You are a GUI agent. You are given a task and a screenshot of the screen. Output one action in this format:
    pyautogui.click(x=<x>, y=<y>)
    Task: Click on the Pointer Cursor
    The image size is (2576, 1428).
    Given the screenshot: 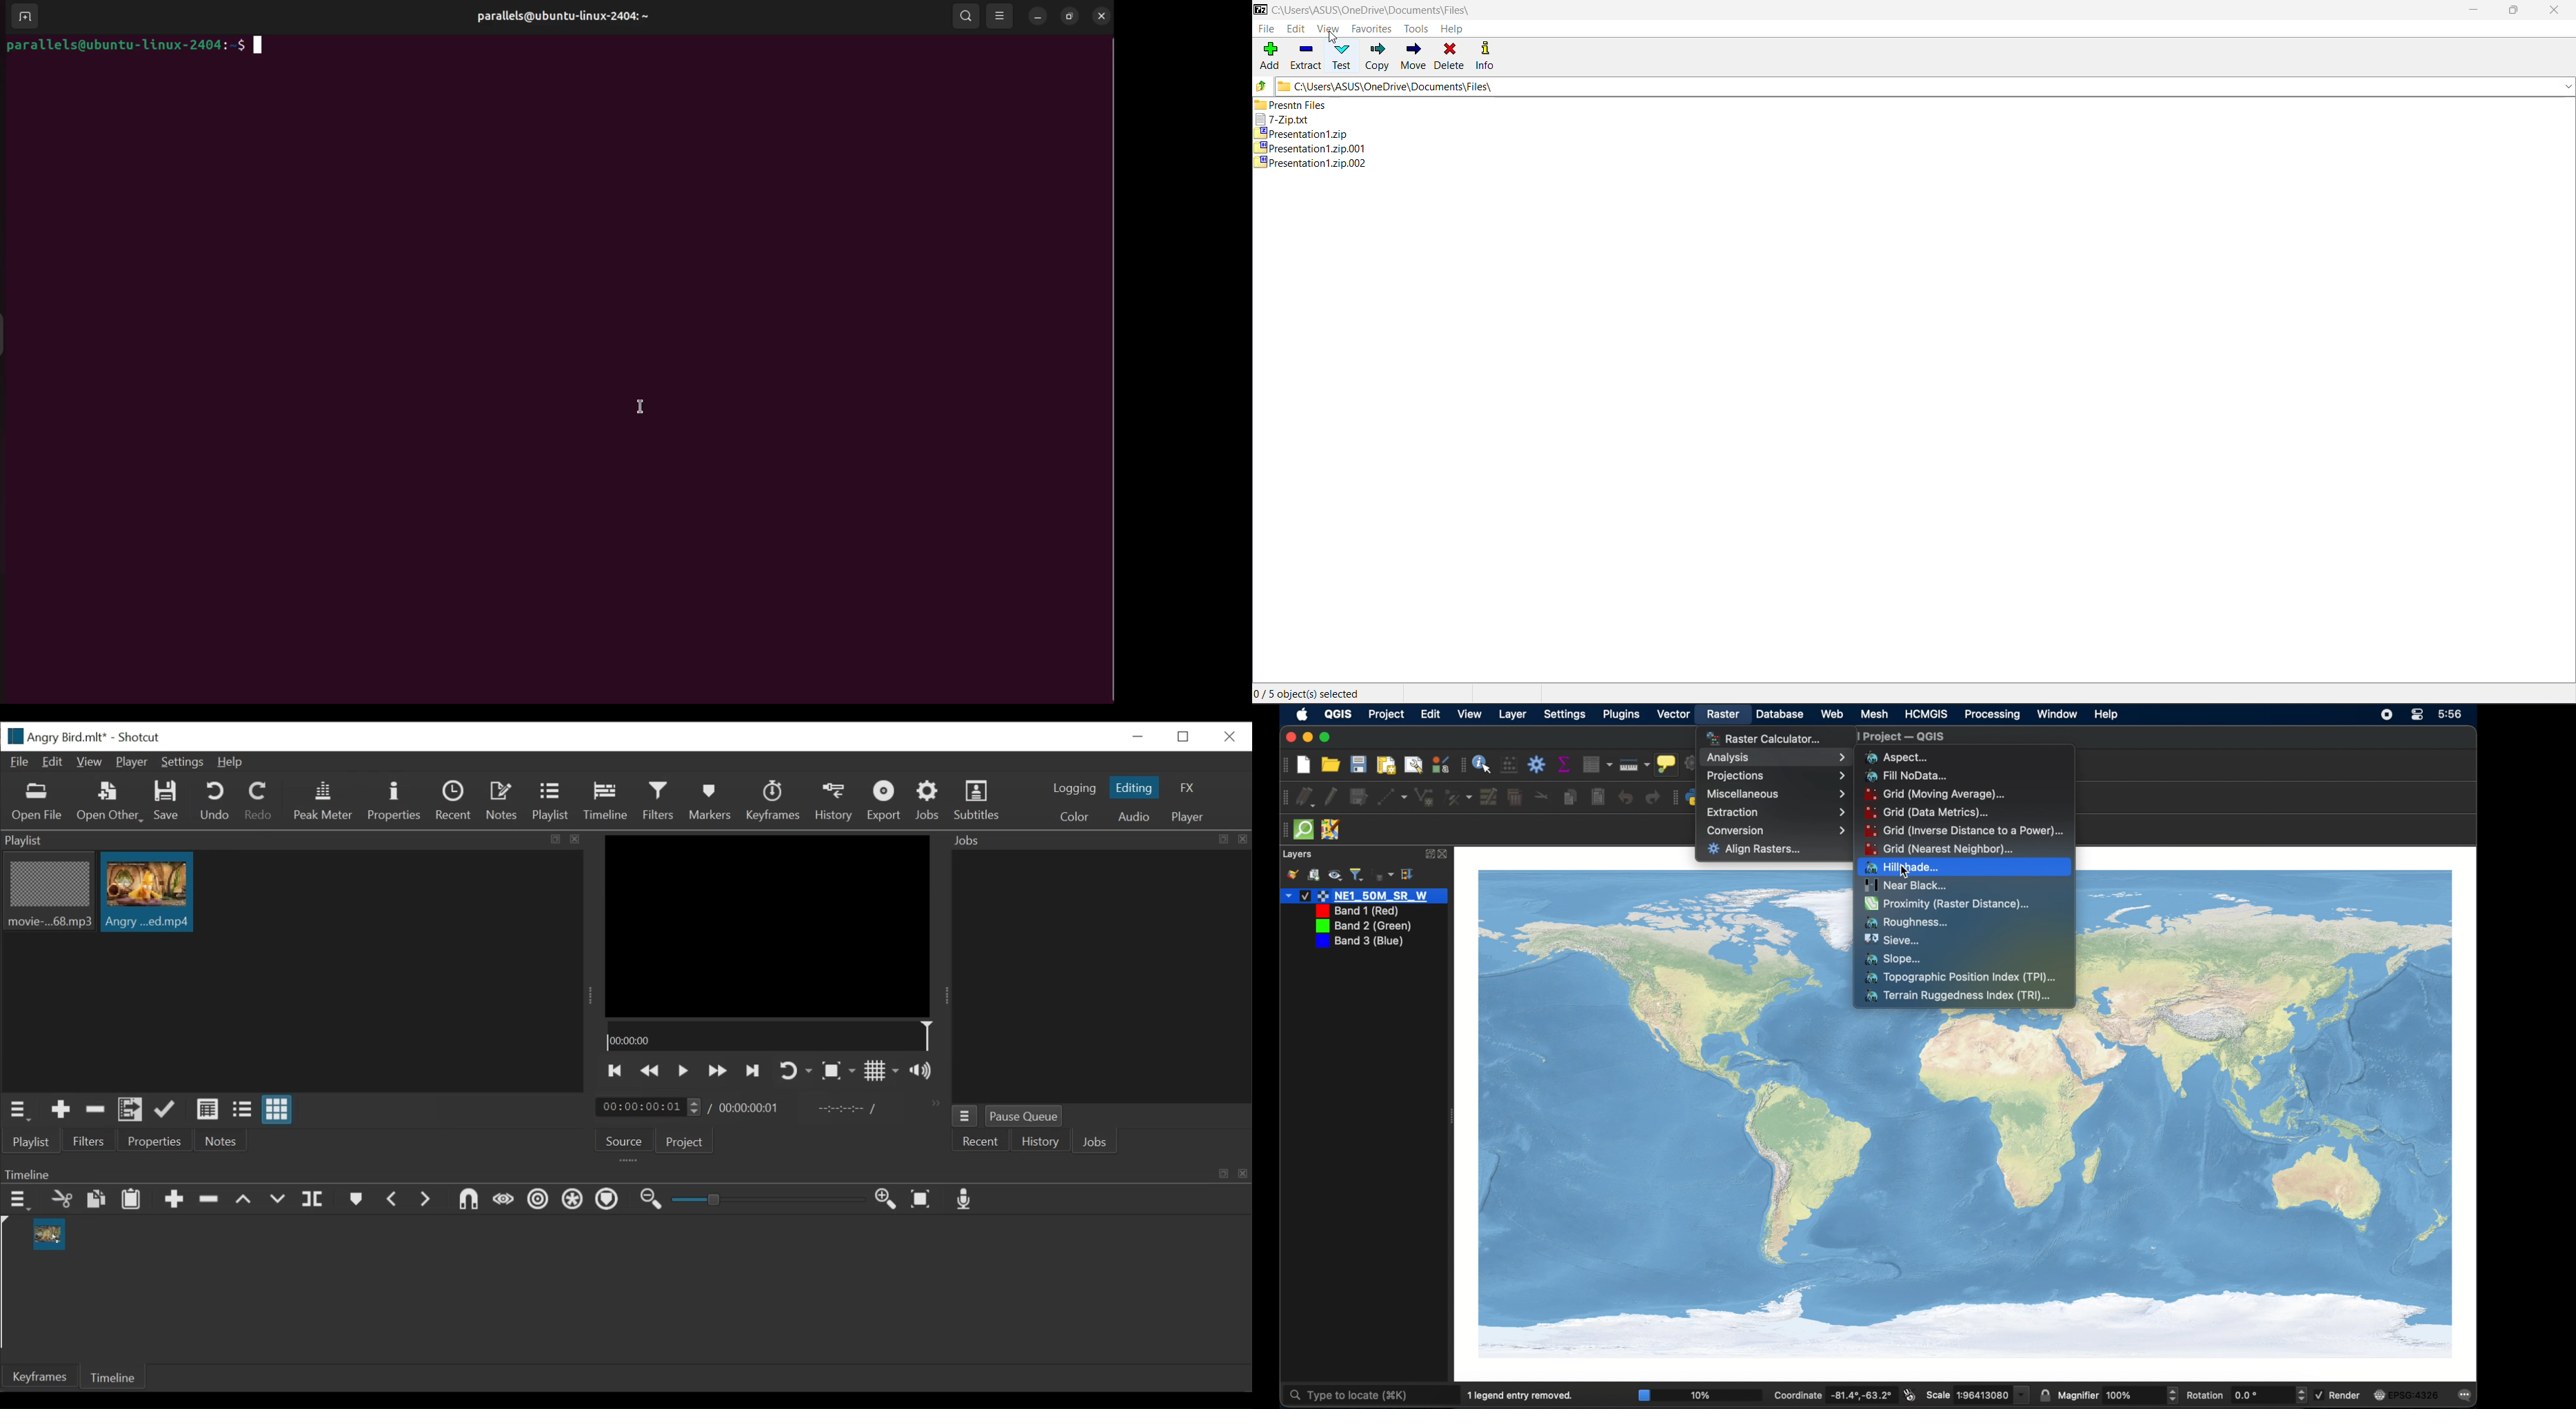 What is the action you would take?
    pyautogui.click(x=1909, y=866)
    